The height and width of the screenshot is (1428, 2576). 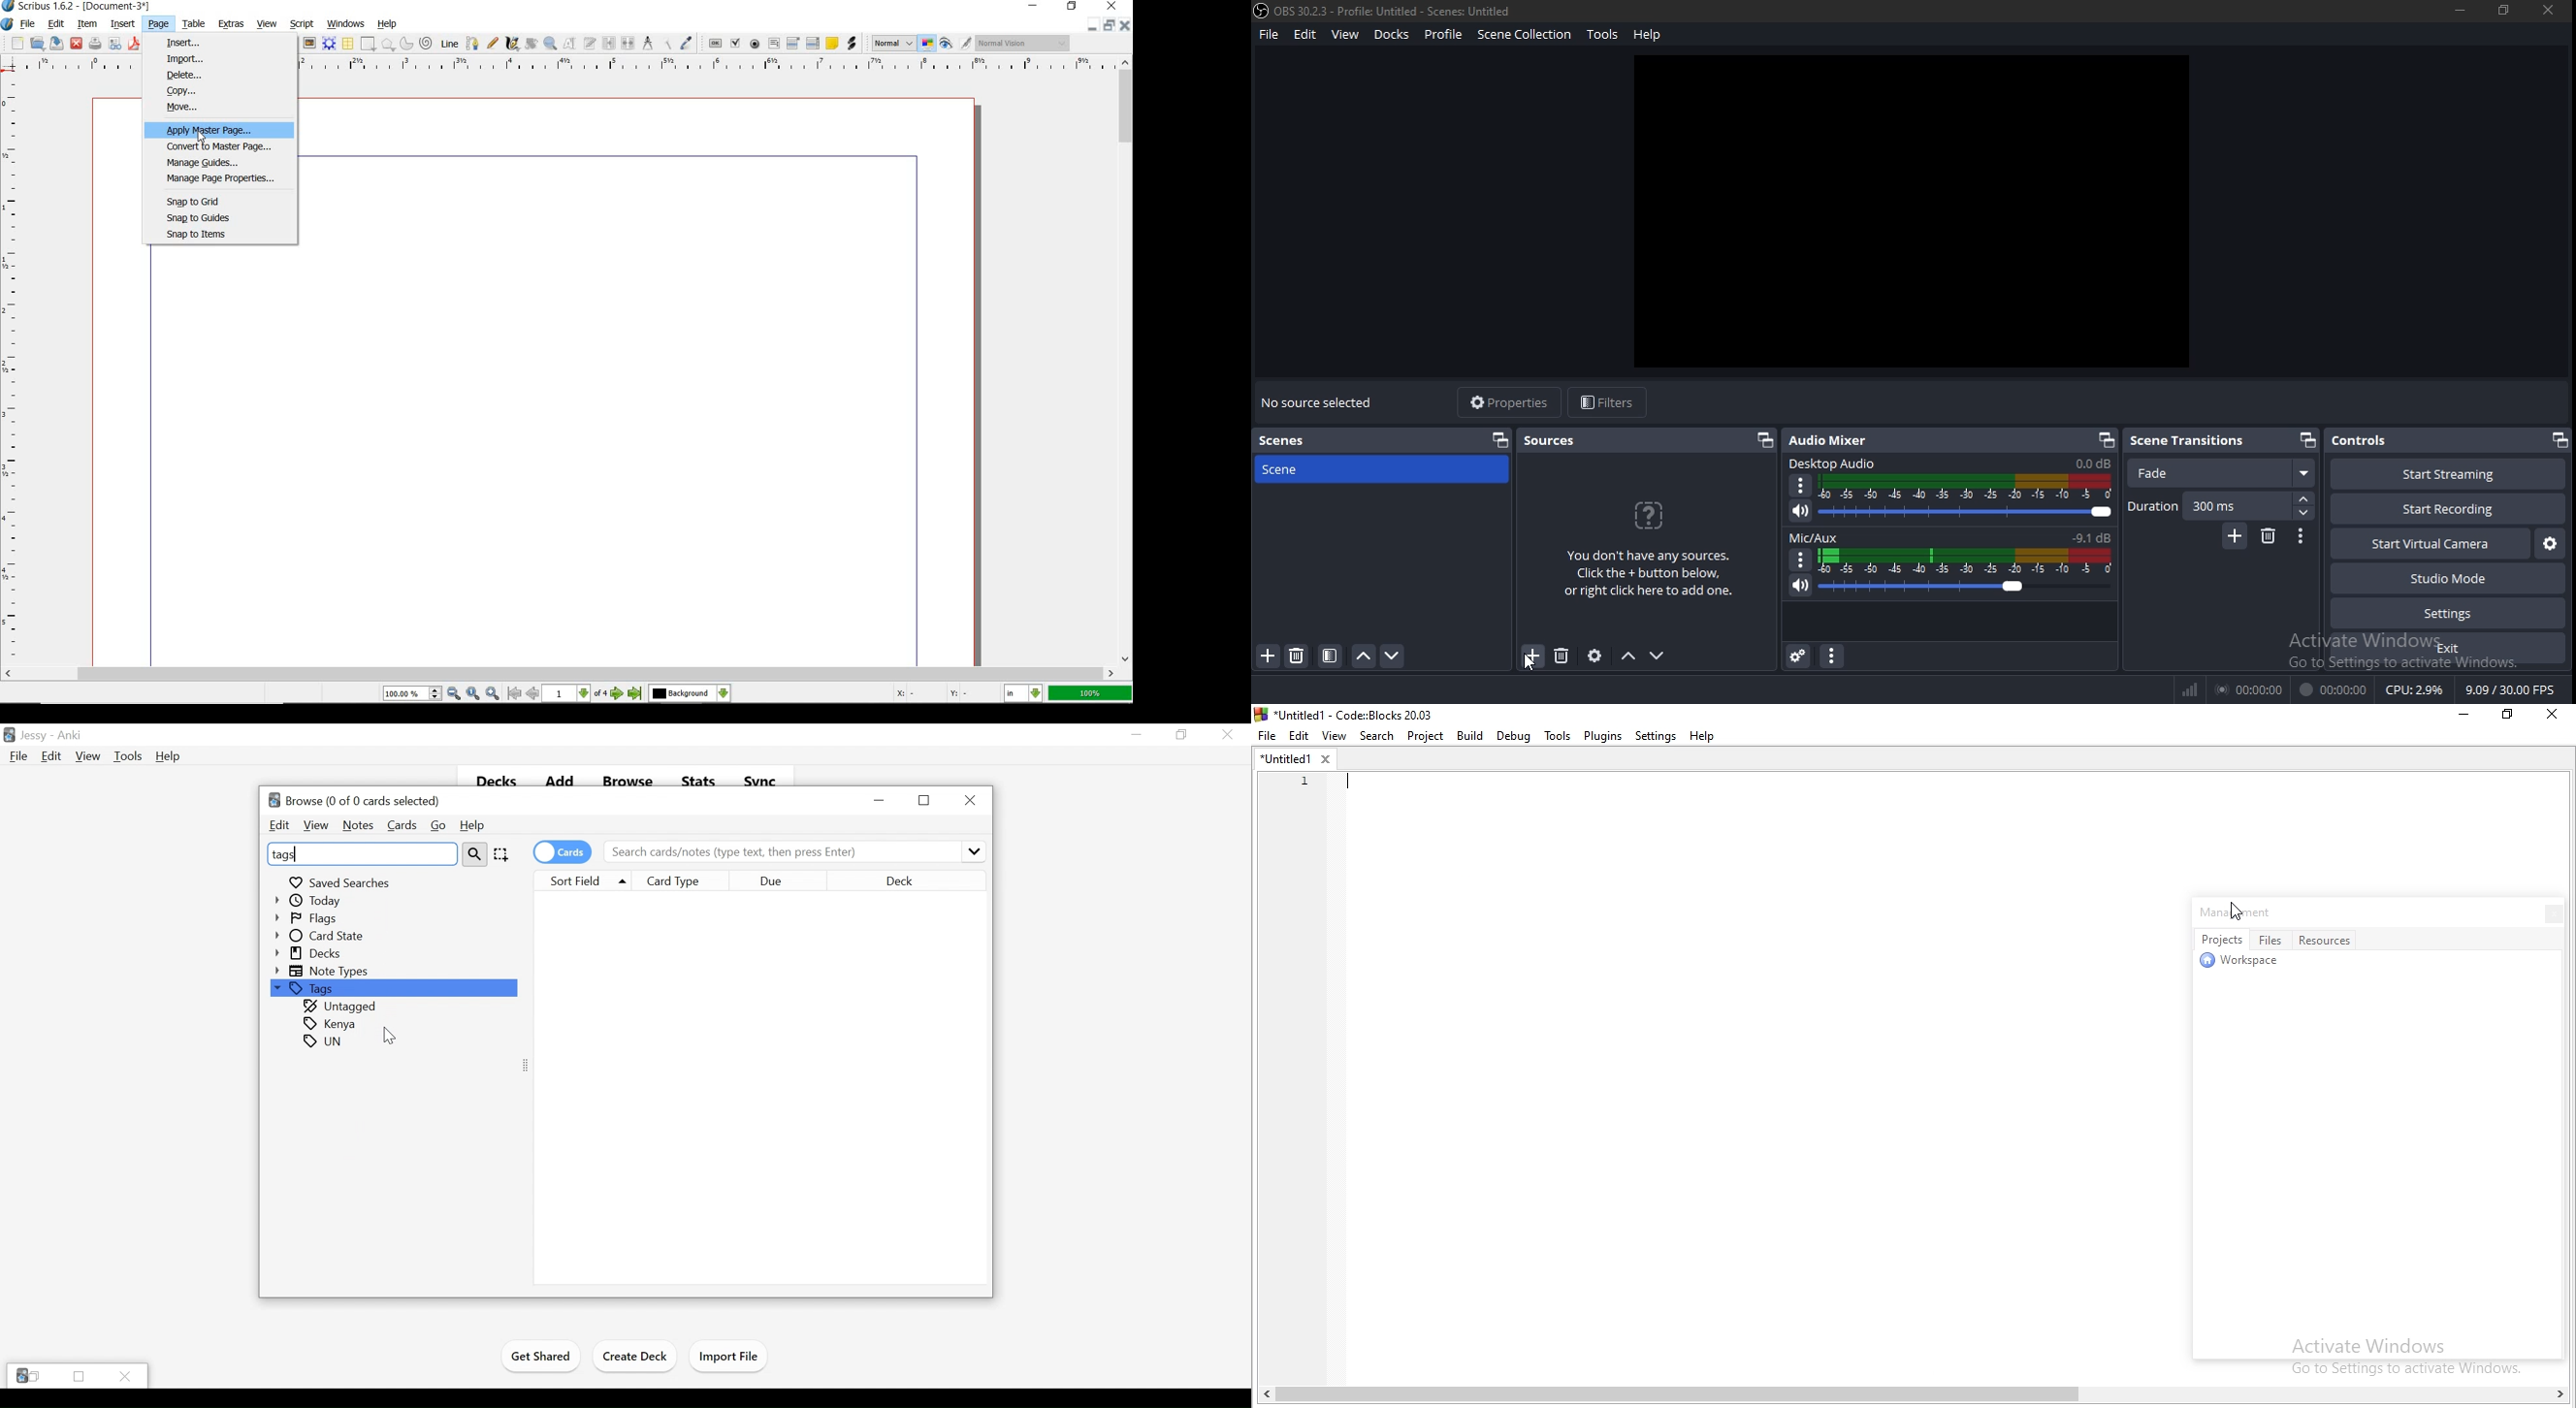 What do you see at coordinates (361, 853) in the screenshot?
I see `tags` at bounding box center [361, 853].